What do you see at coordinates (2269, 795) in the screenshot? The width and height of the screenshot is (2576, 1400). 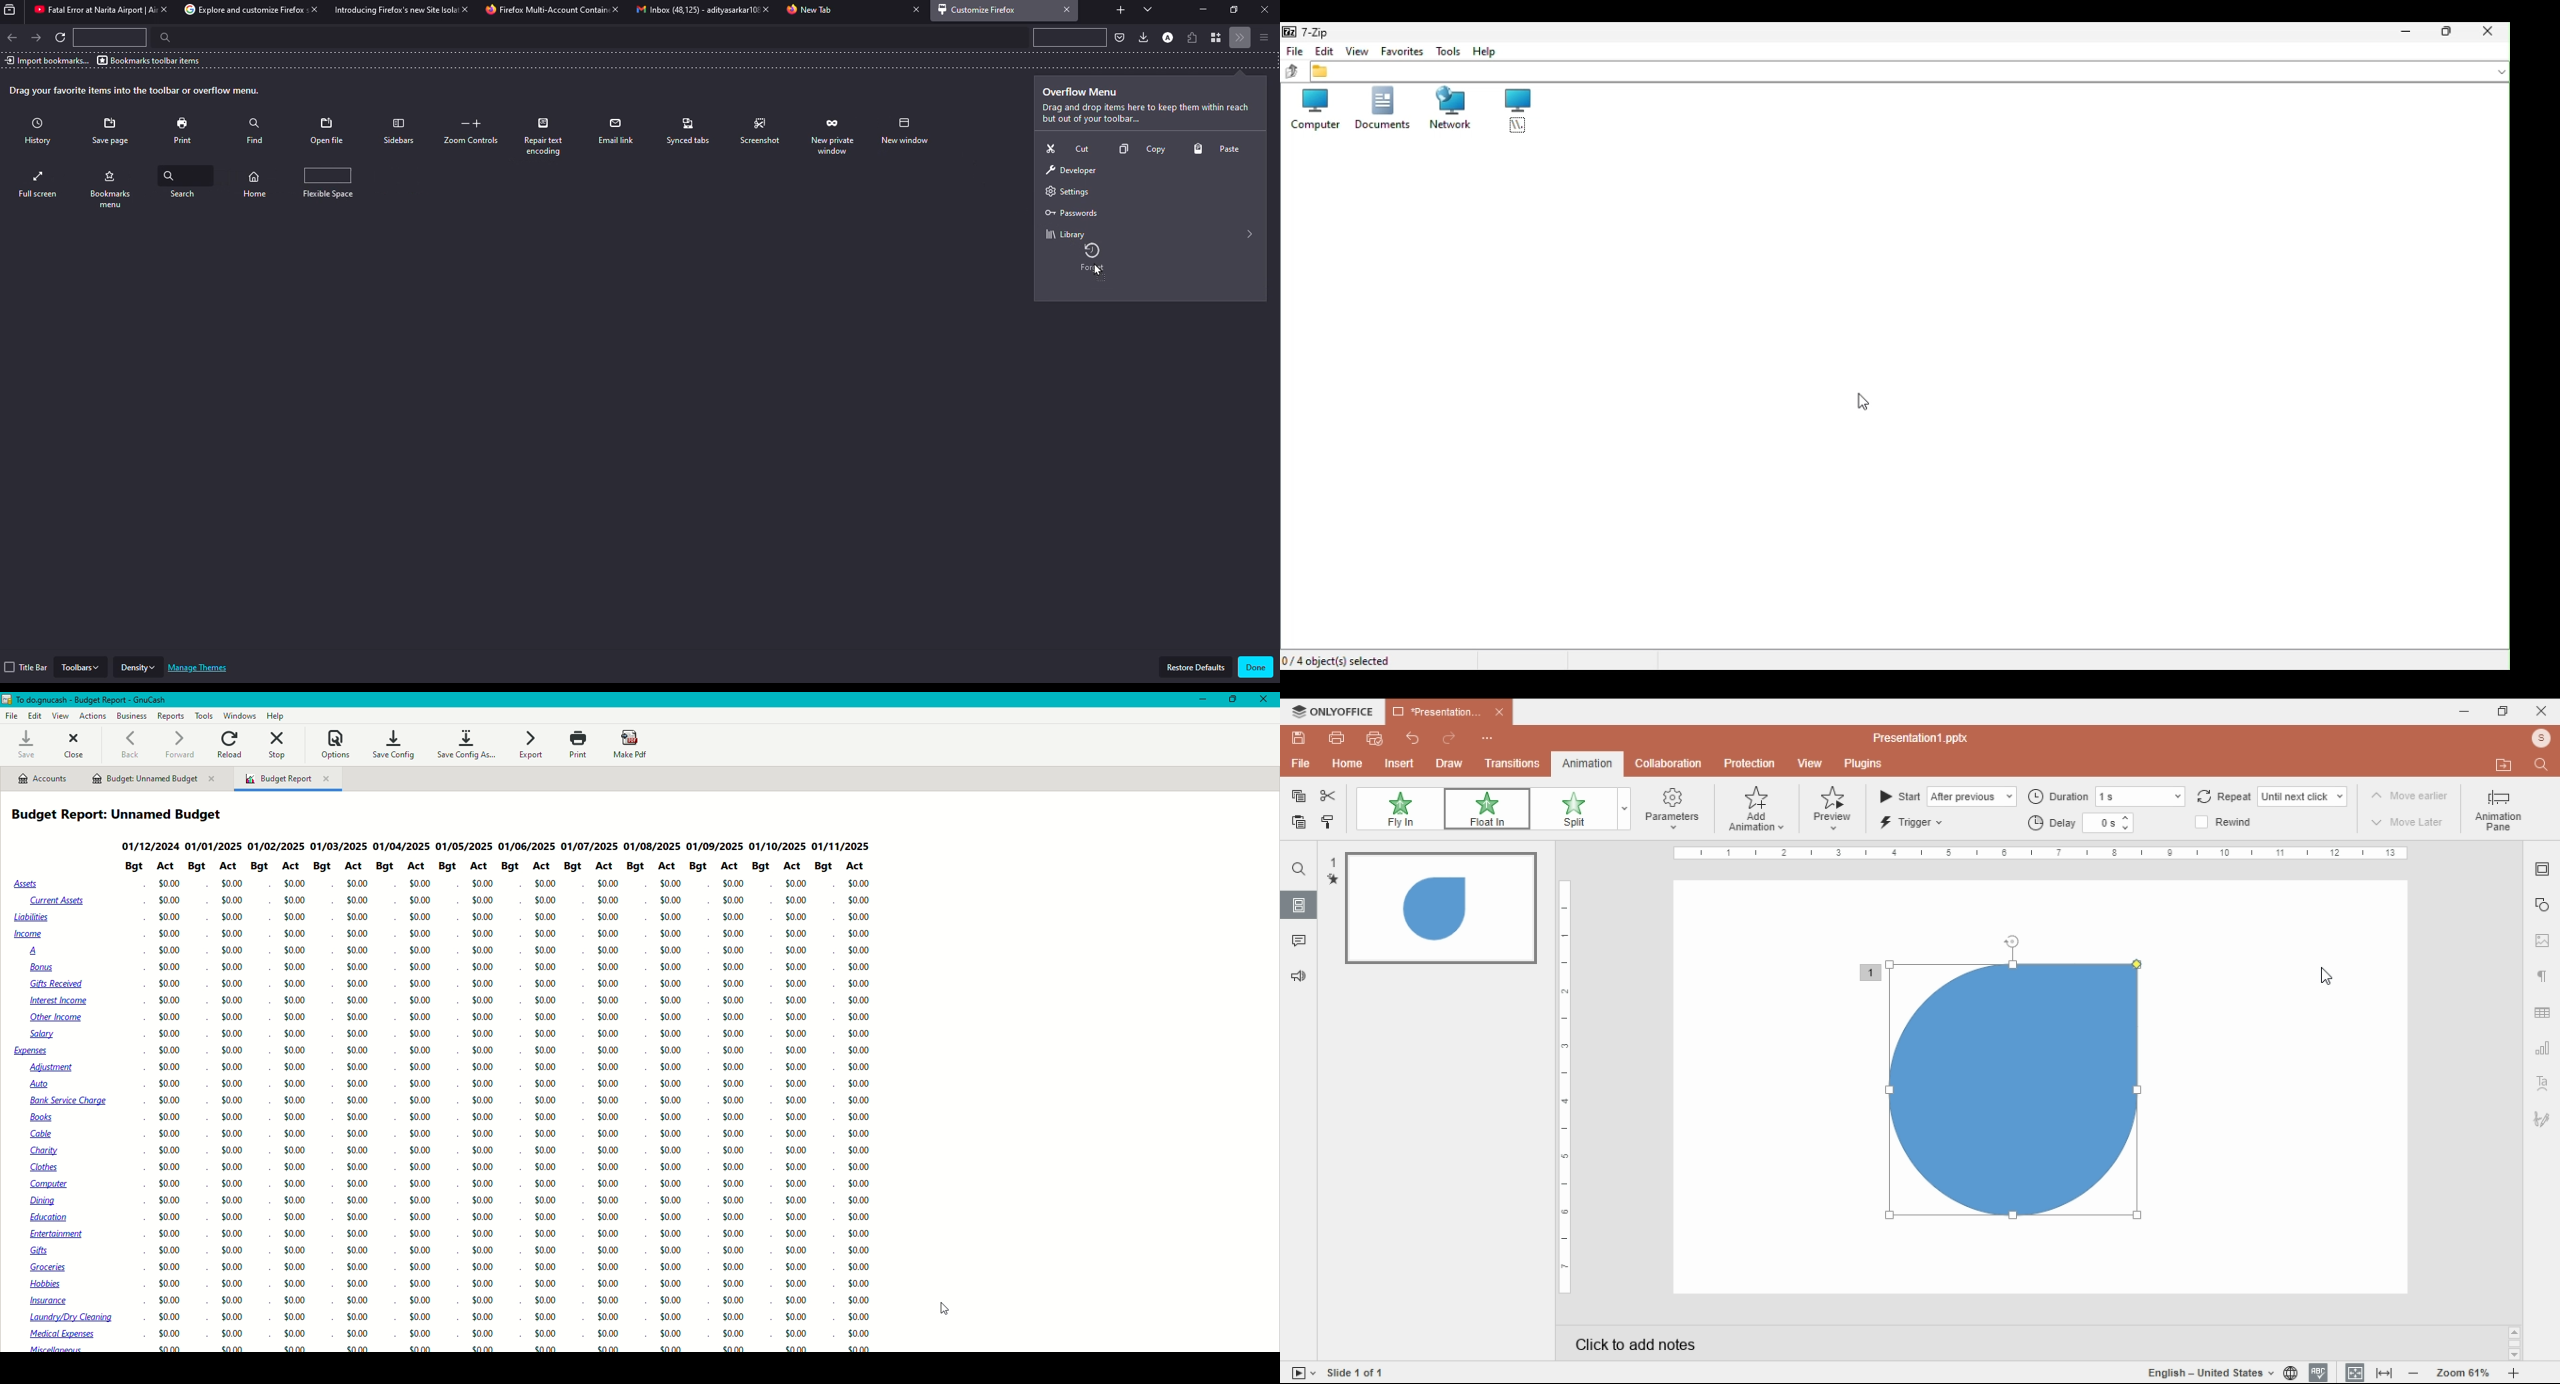 I see `repeat` at bounding box center [2269, 795].